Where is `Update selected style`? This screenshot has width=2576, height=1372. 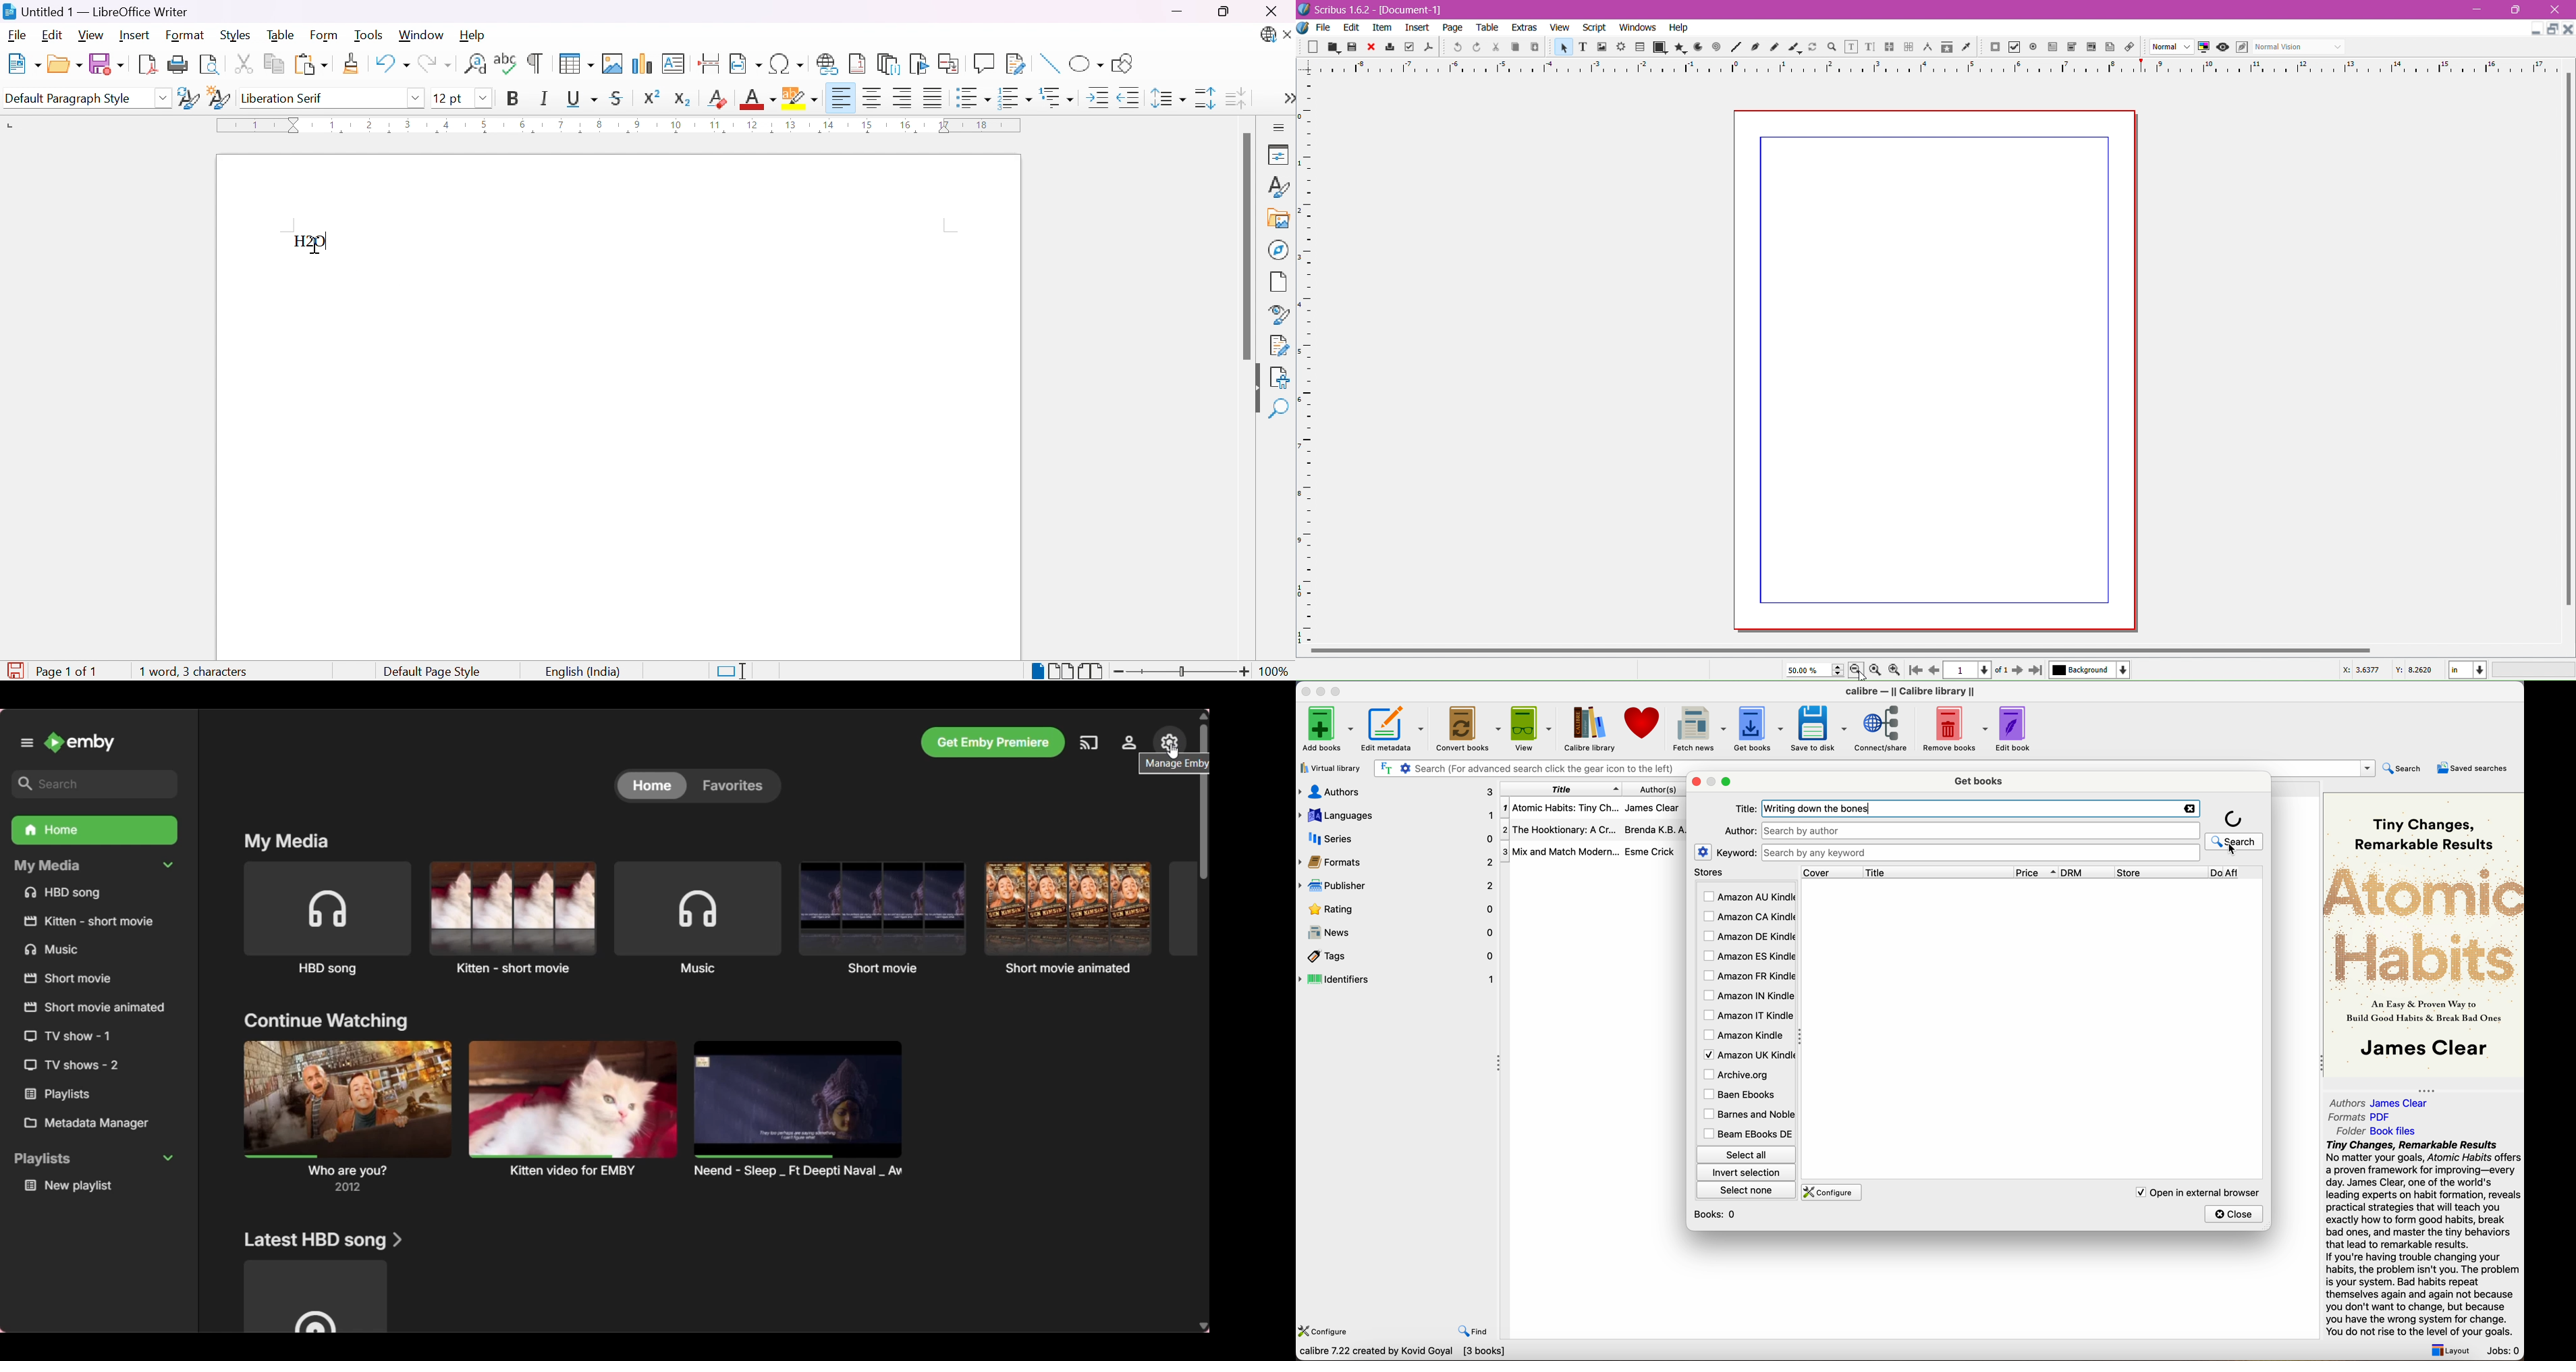
Update selected style is located at coordinates (188, 98).